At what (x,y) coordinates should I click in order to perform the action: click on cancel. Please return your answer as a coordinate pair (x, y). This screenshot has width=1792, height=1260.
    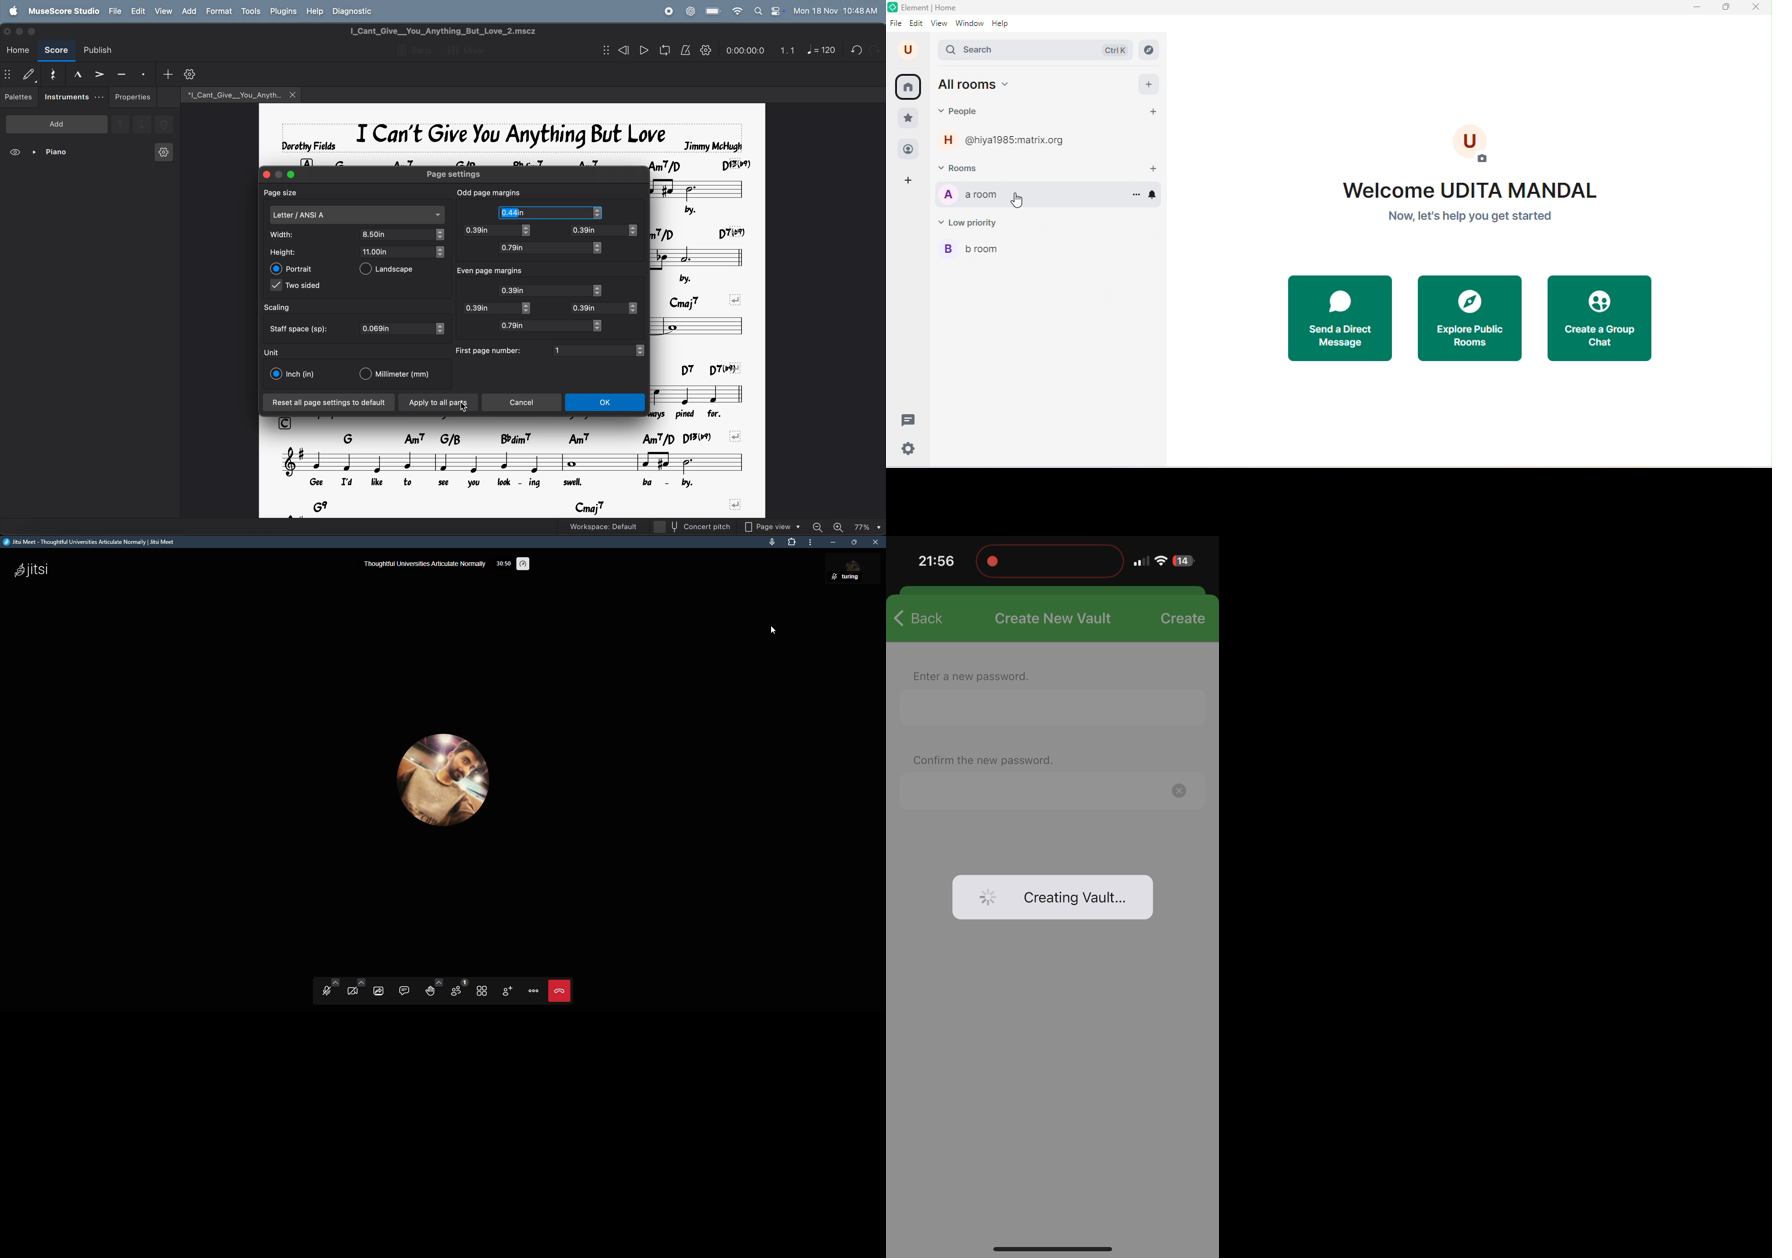
    Looking at the image, I should click on (523, 403).